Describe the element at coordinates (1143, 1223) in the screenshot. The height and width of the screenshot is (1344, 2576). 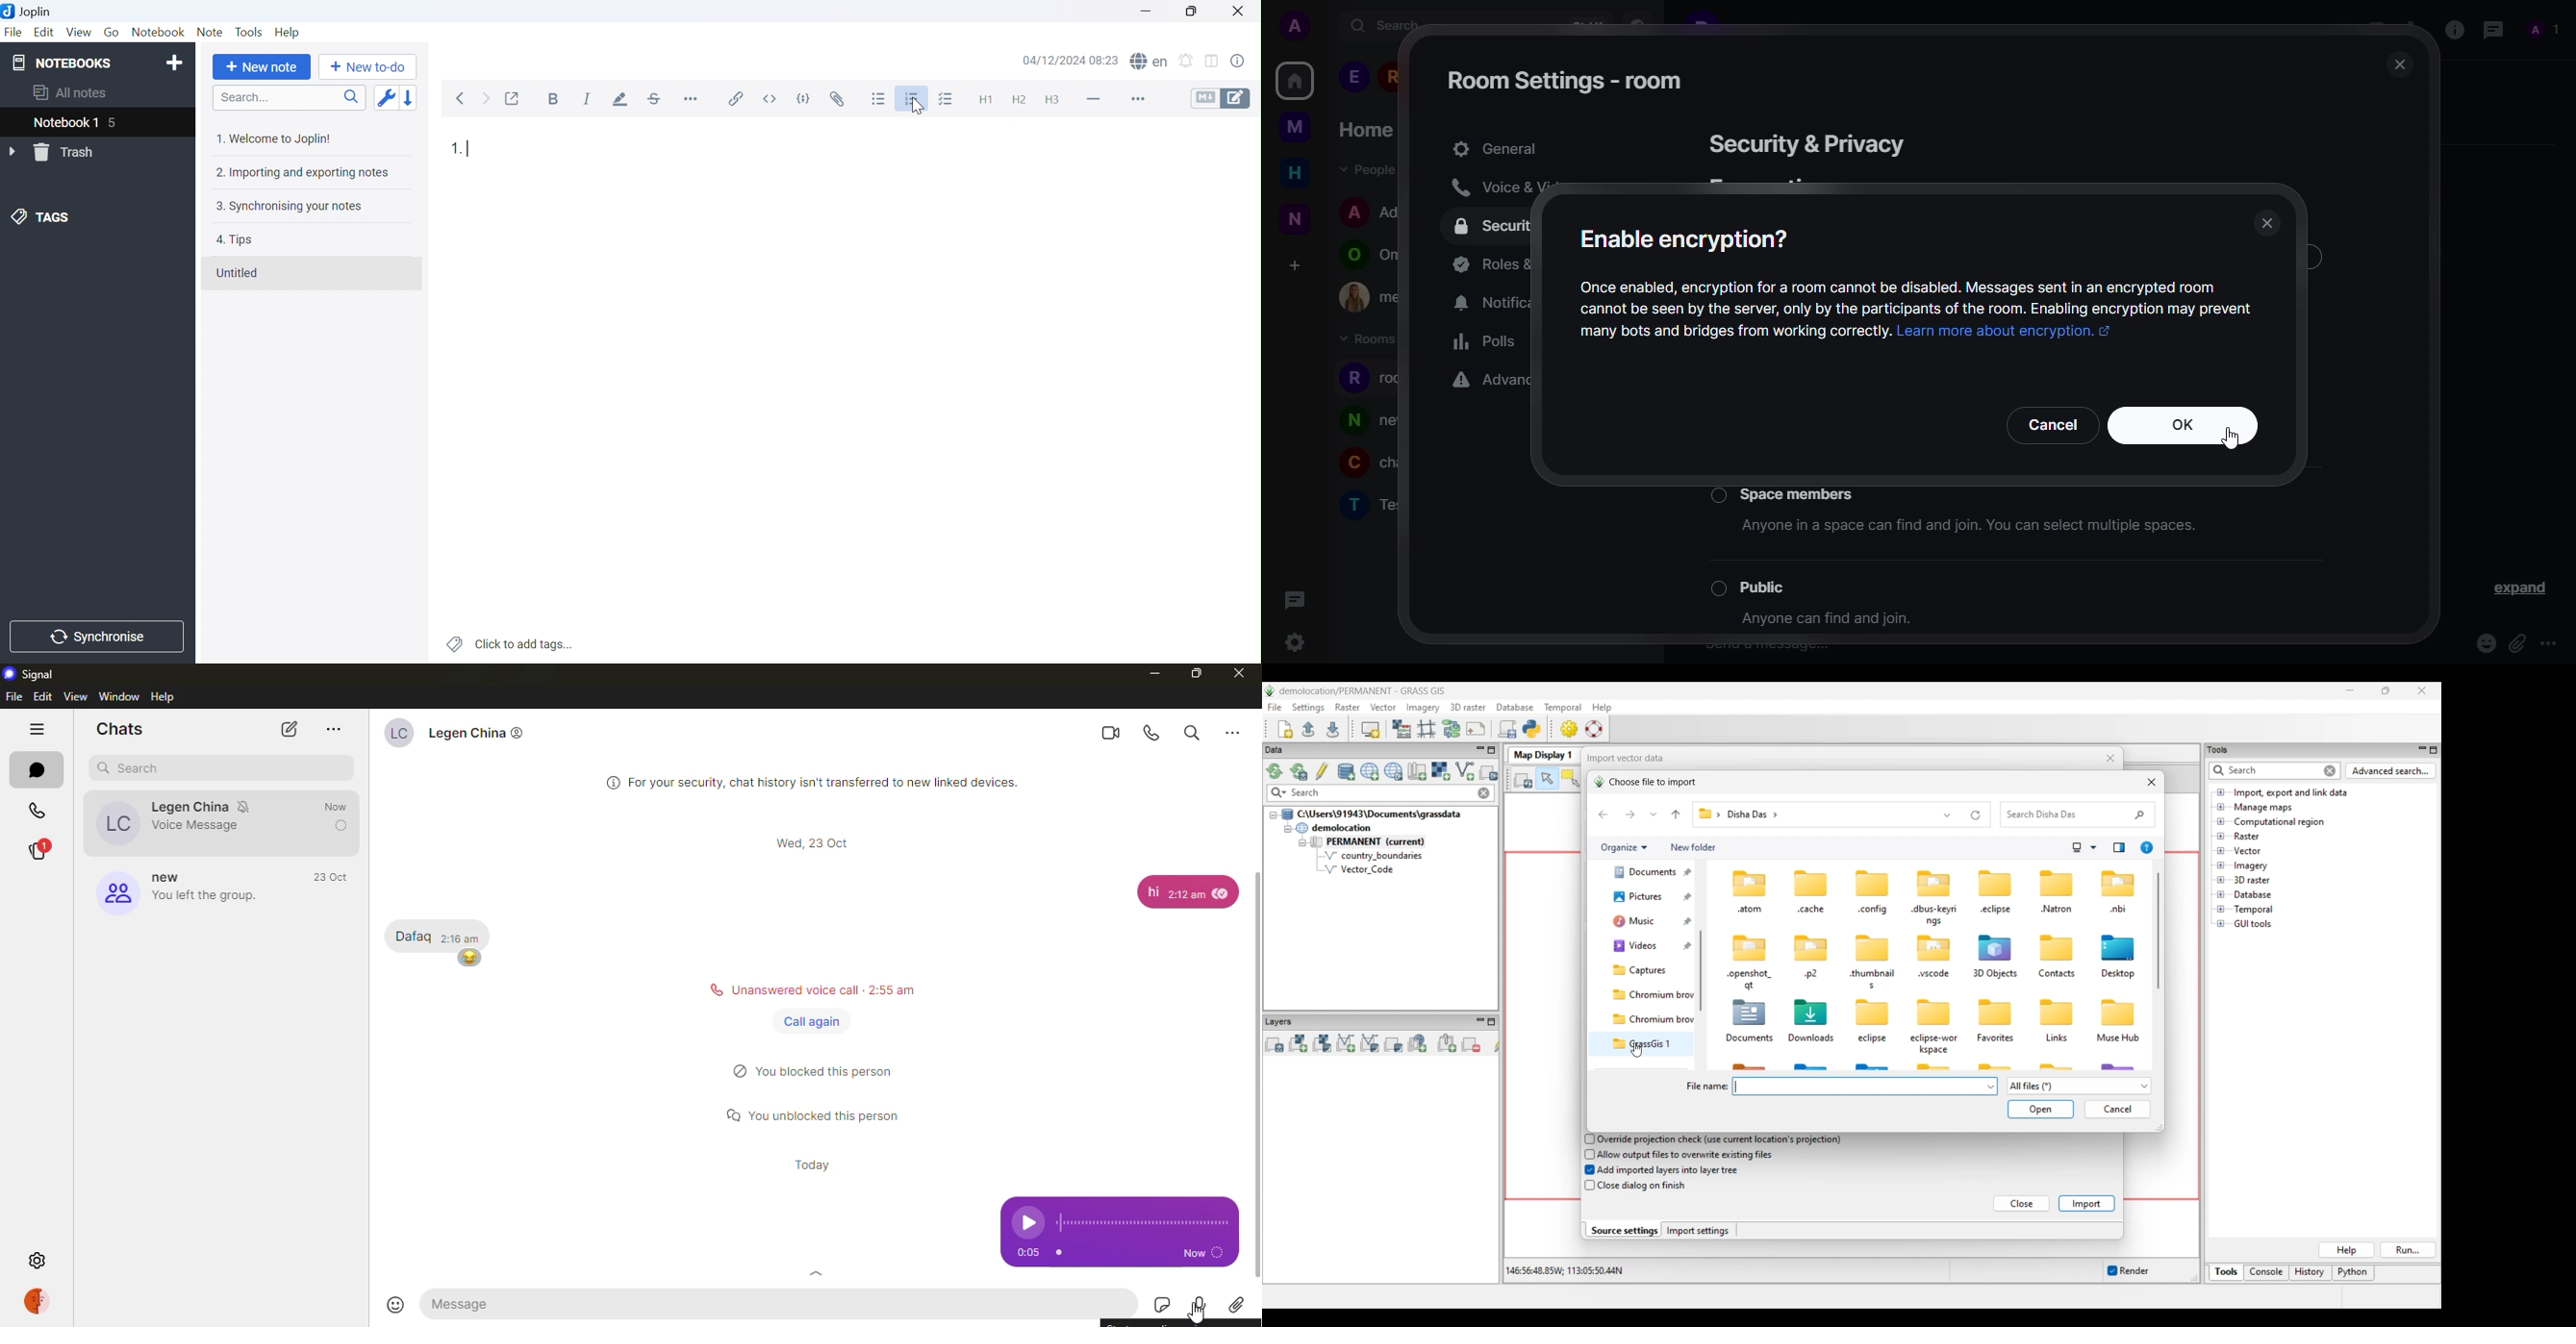
I see `track` at that location.